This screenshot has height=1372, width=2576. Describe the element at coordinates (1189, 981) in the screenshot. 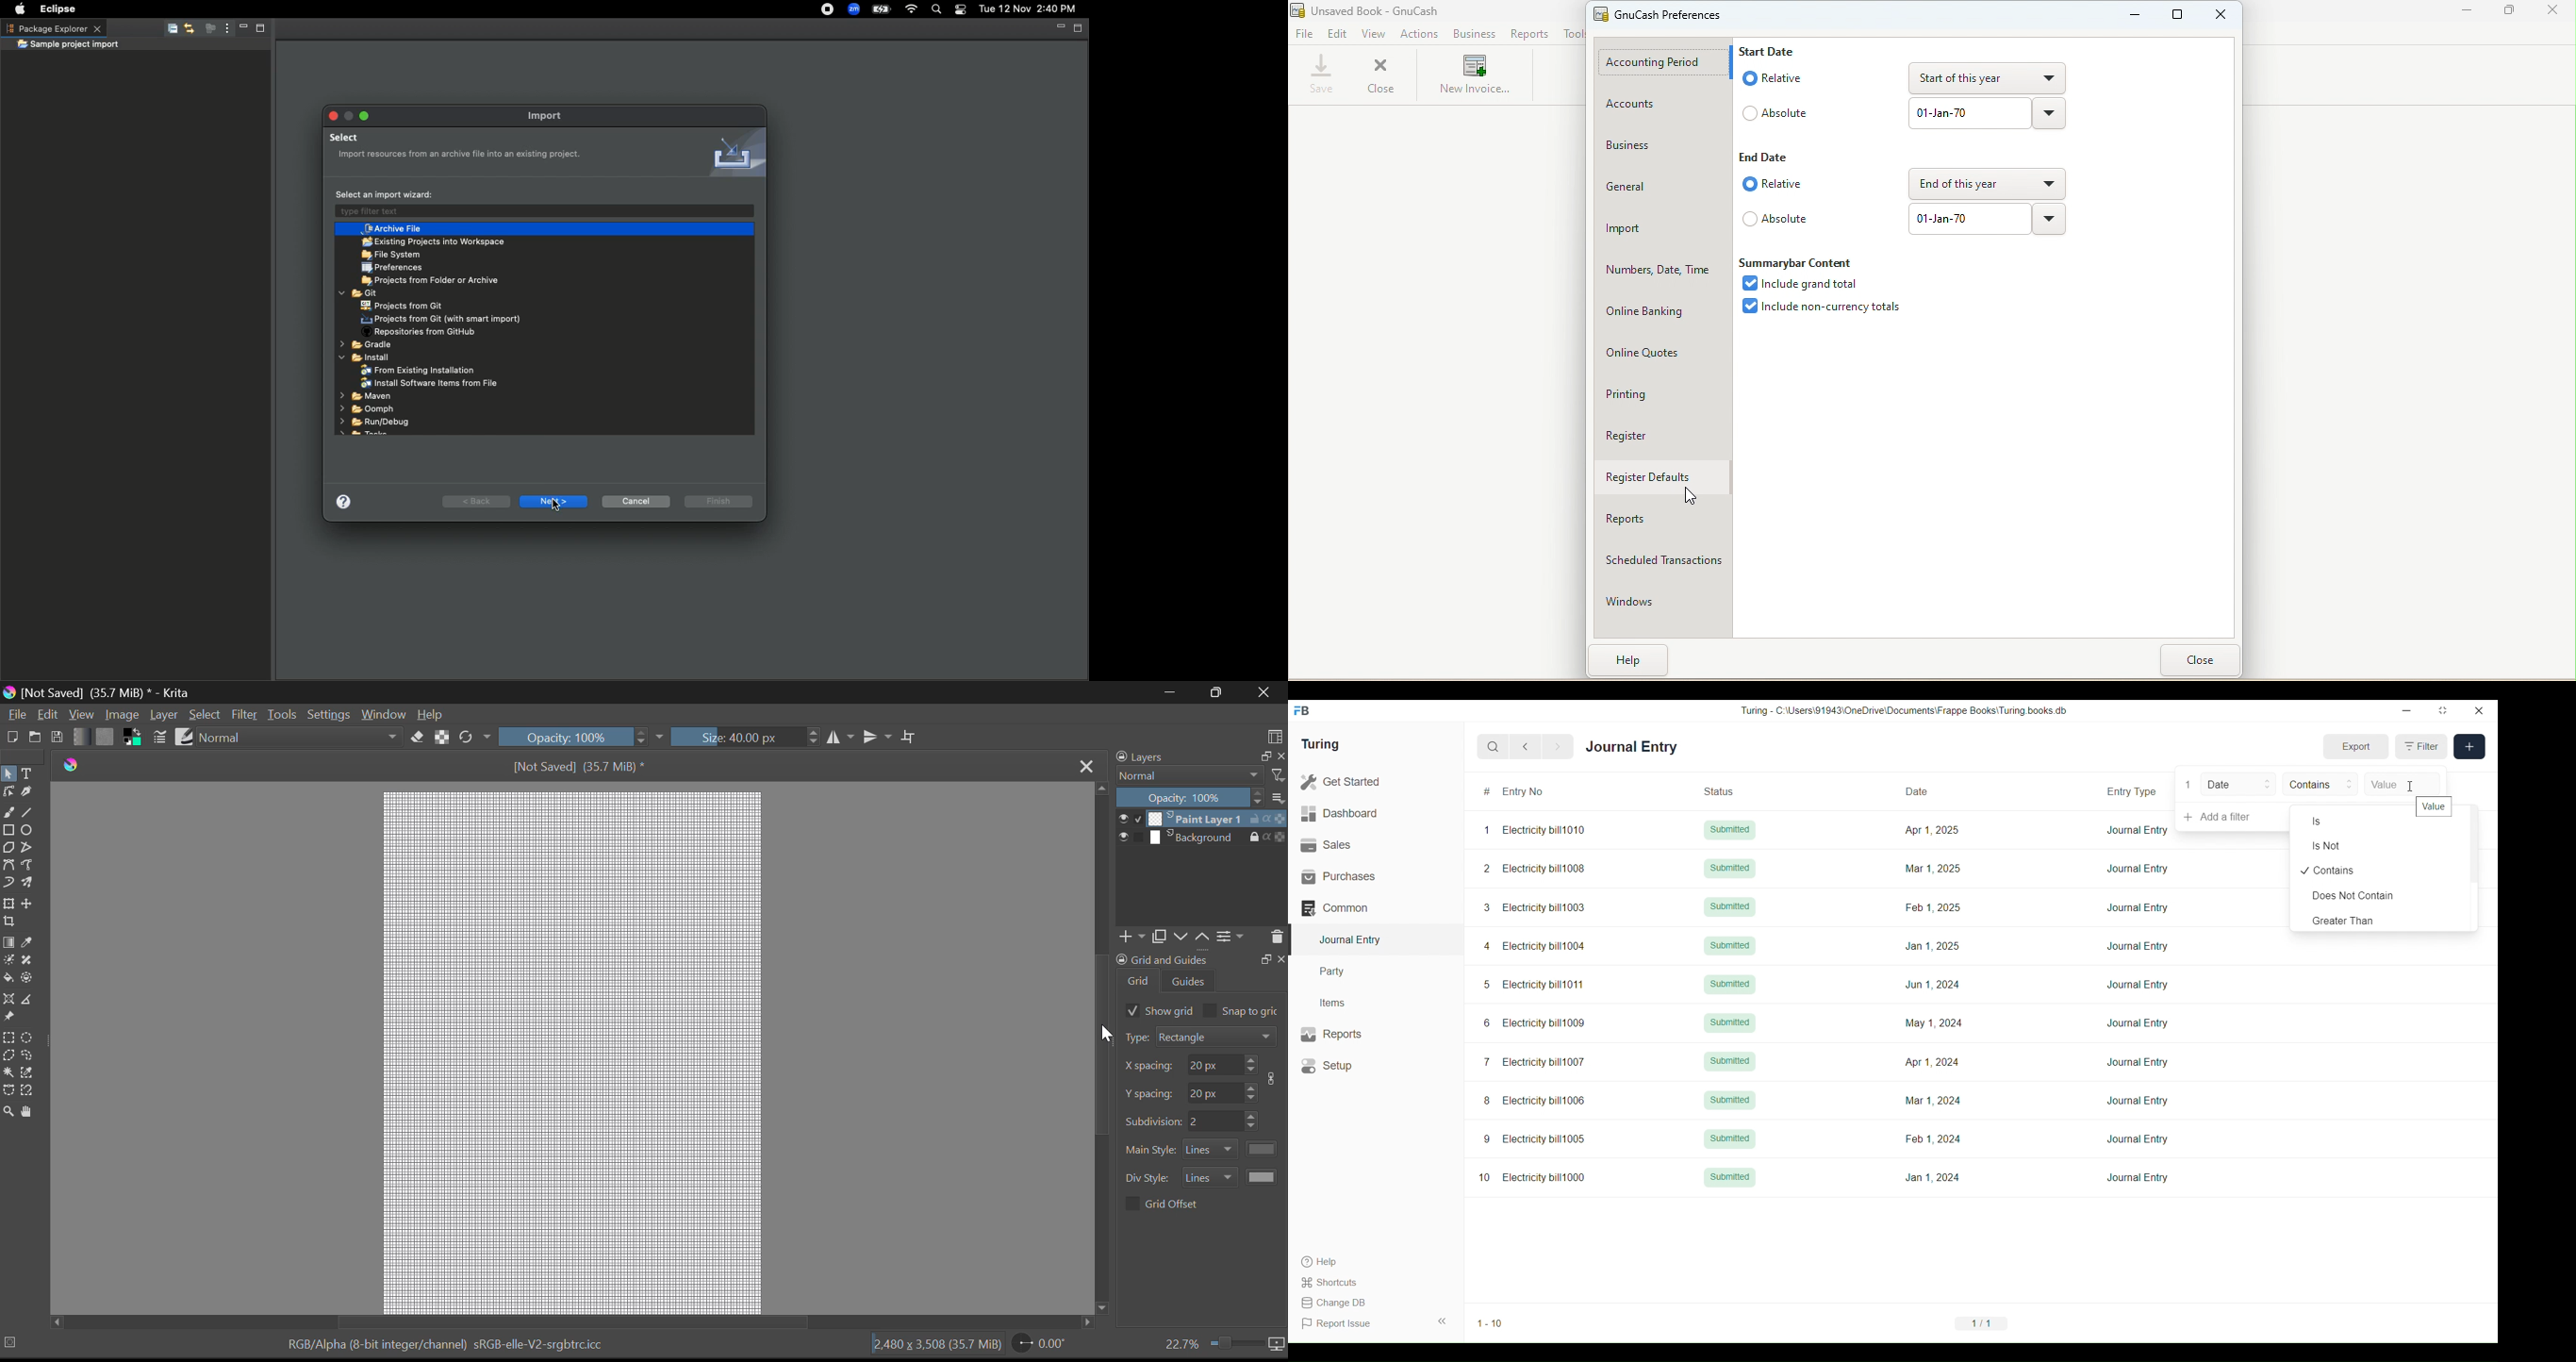

I see `guides` at that location.